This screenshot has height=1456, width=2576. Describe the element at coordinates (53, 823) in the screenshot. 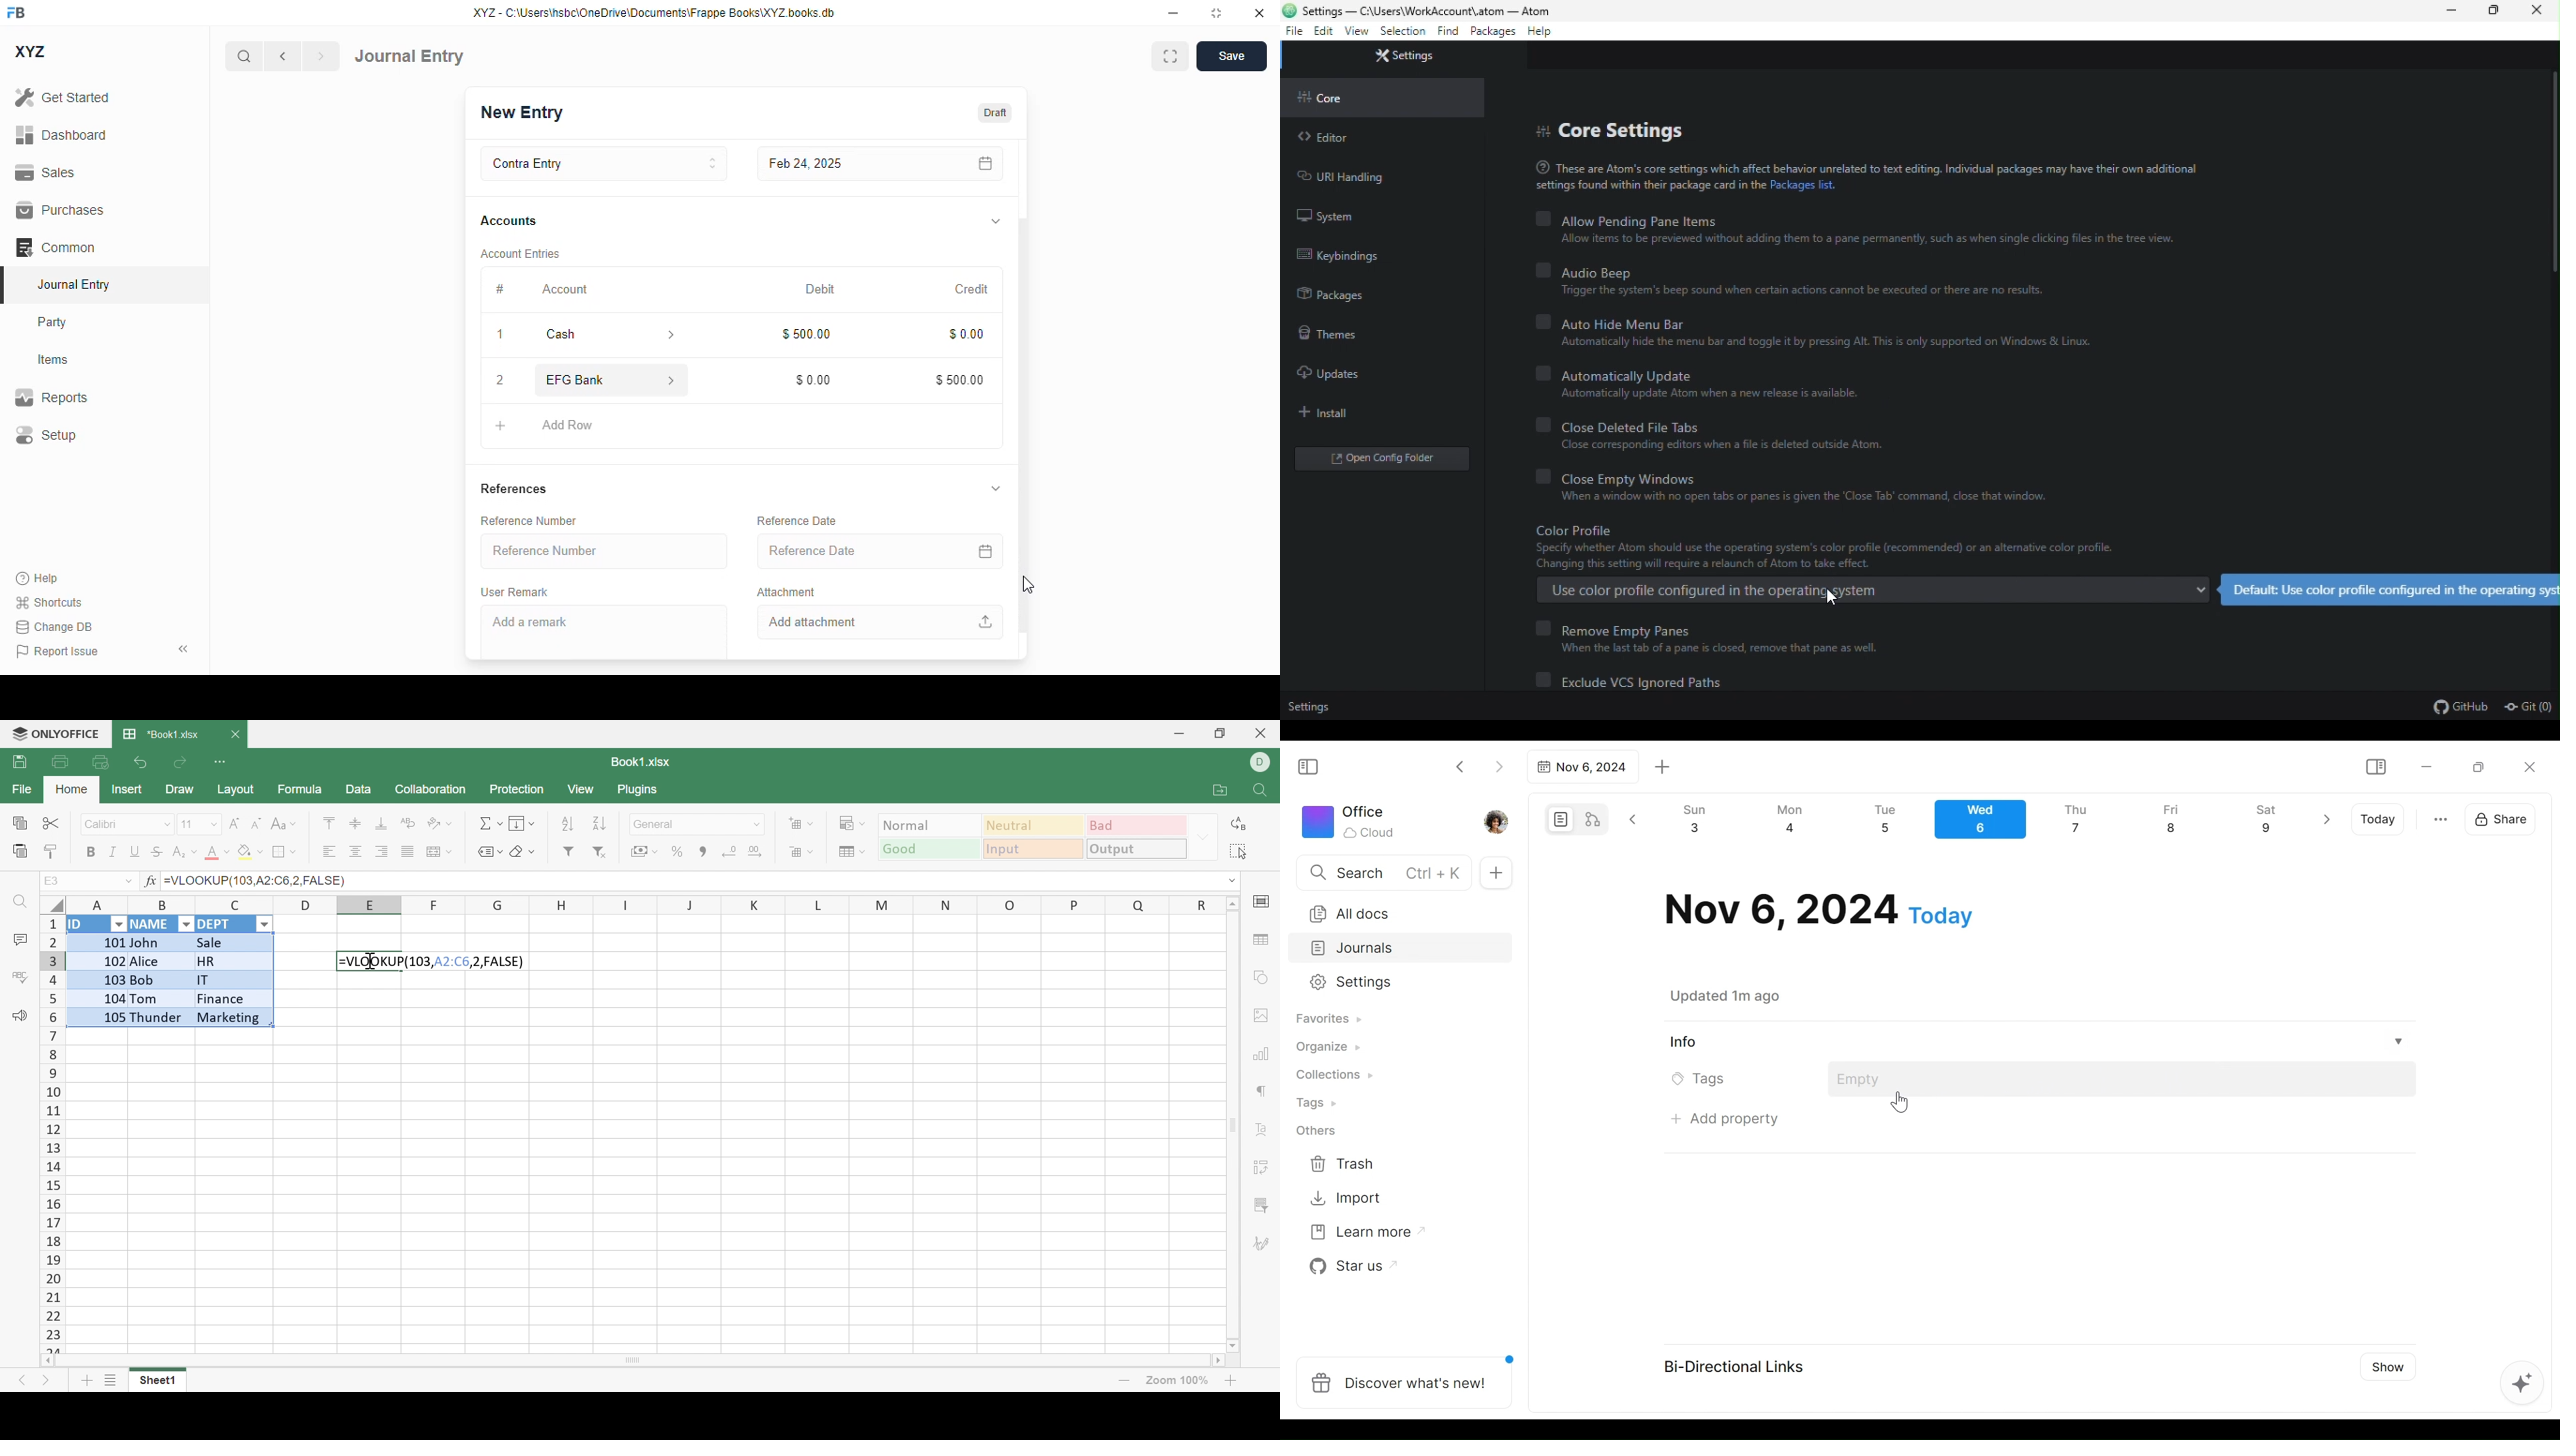

I see `Cut` at that location.